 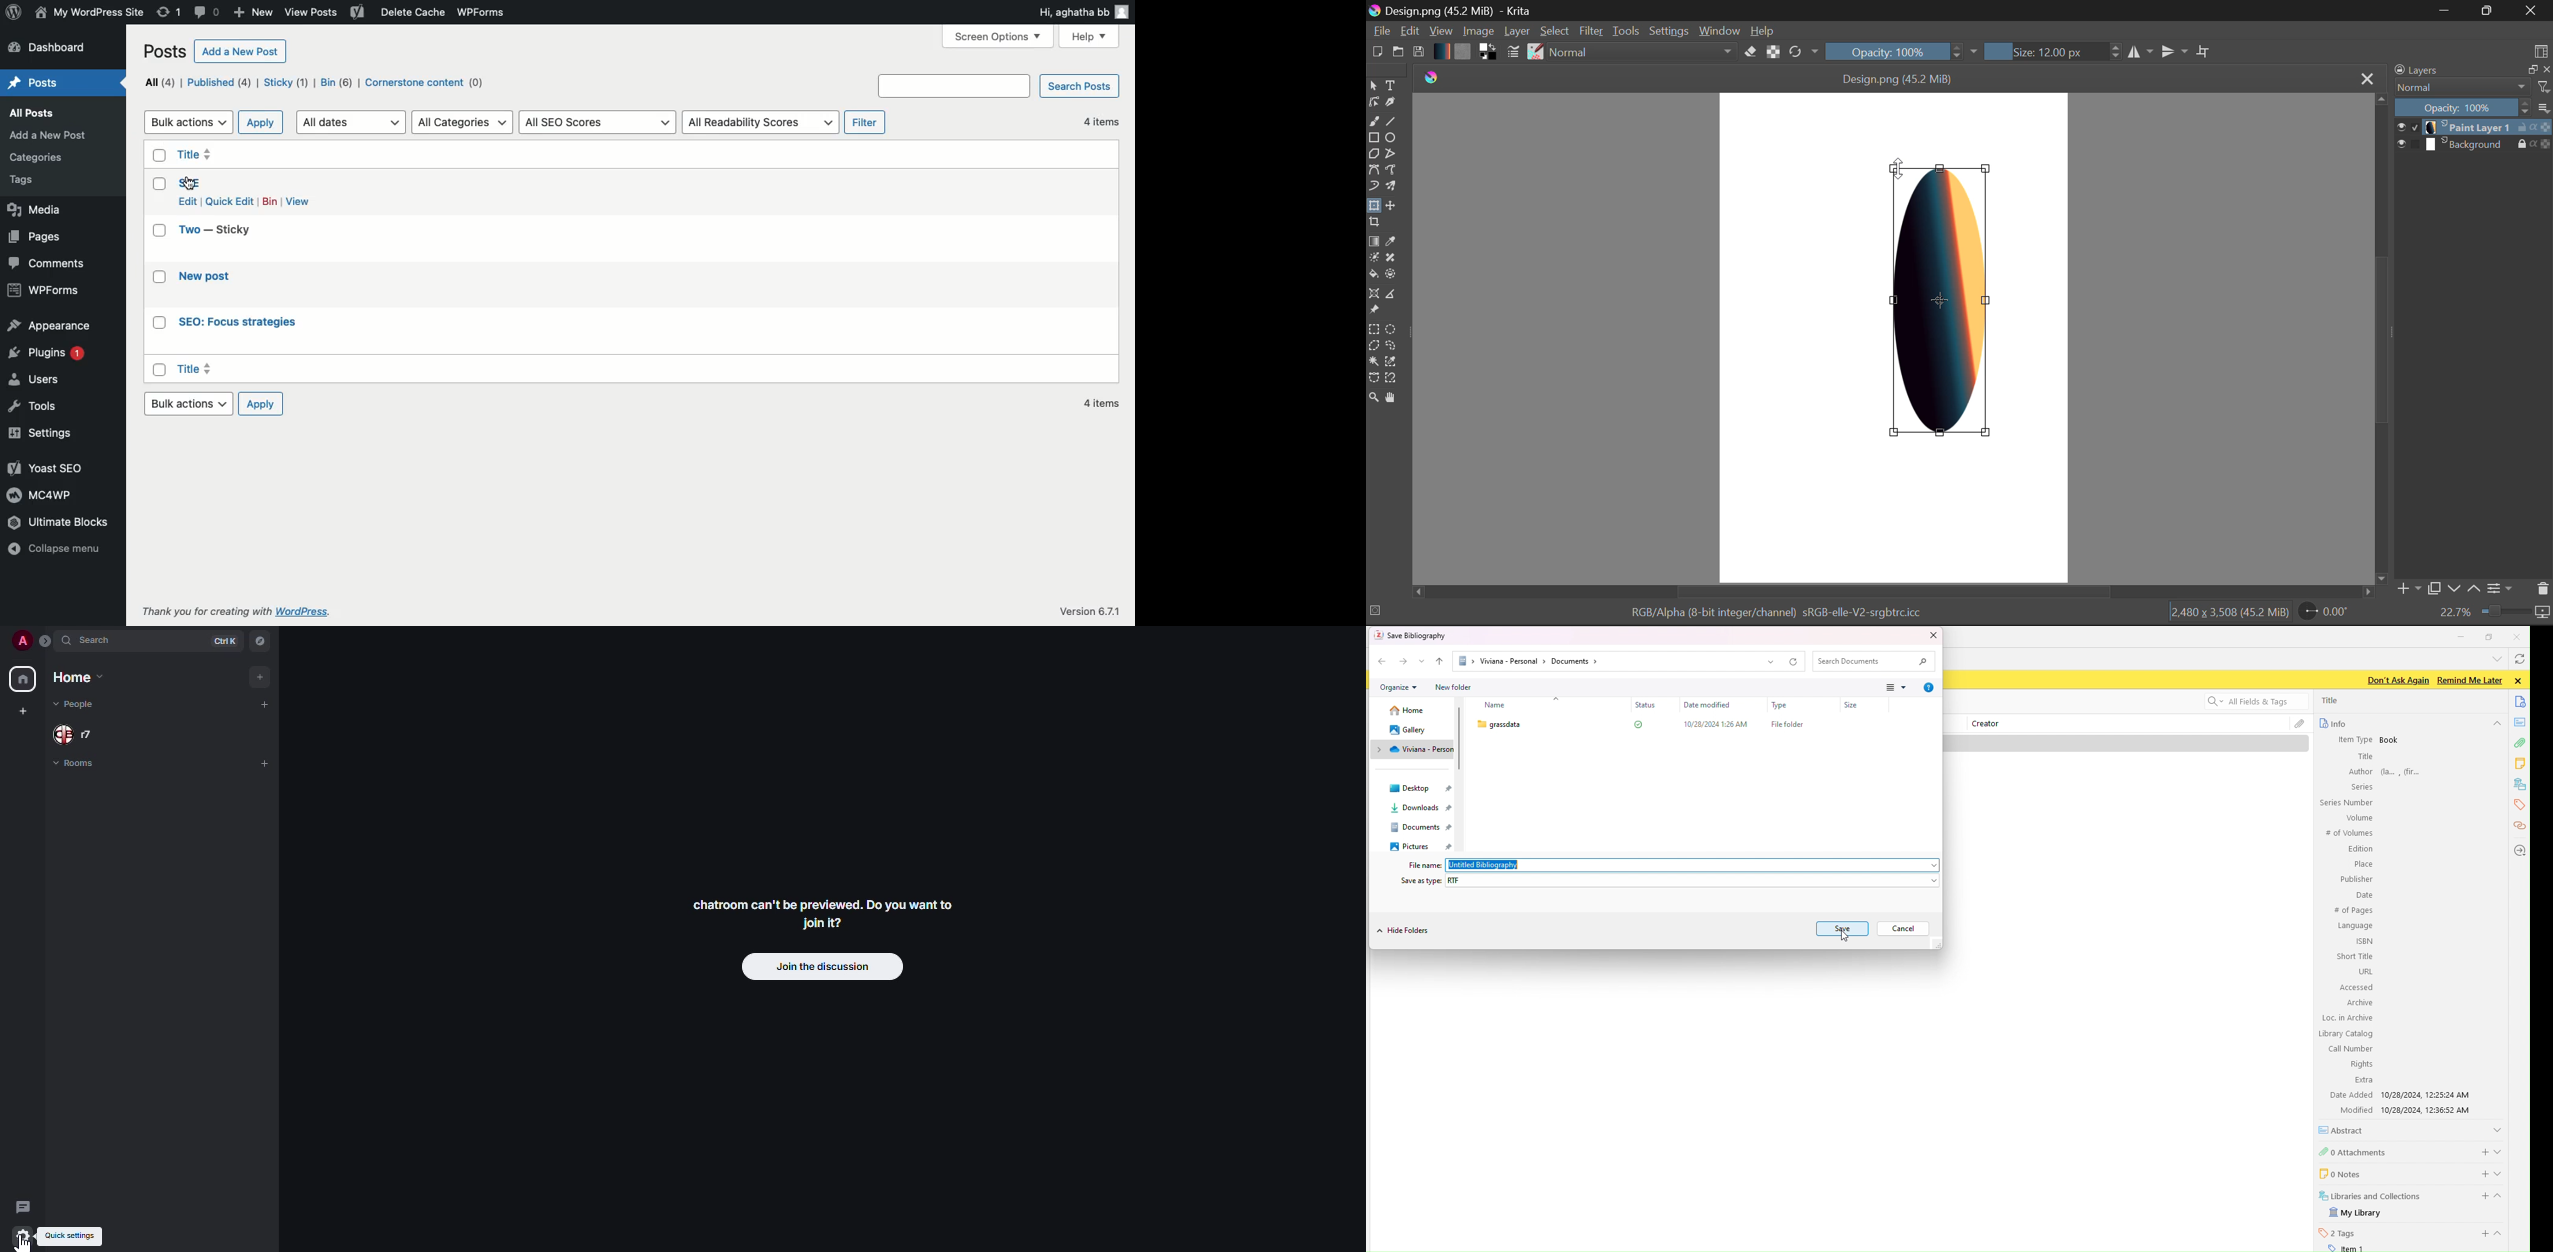 I want to click on Opacity, so click(x=1903, y=51).